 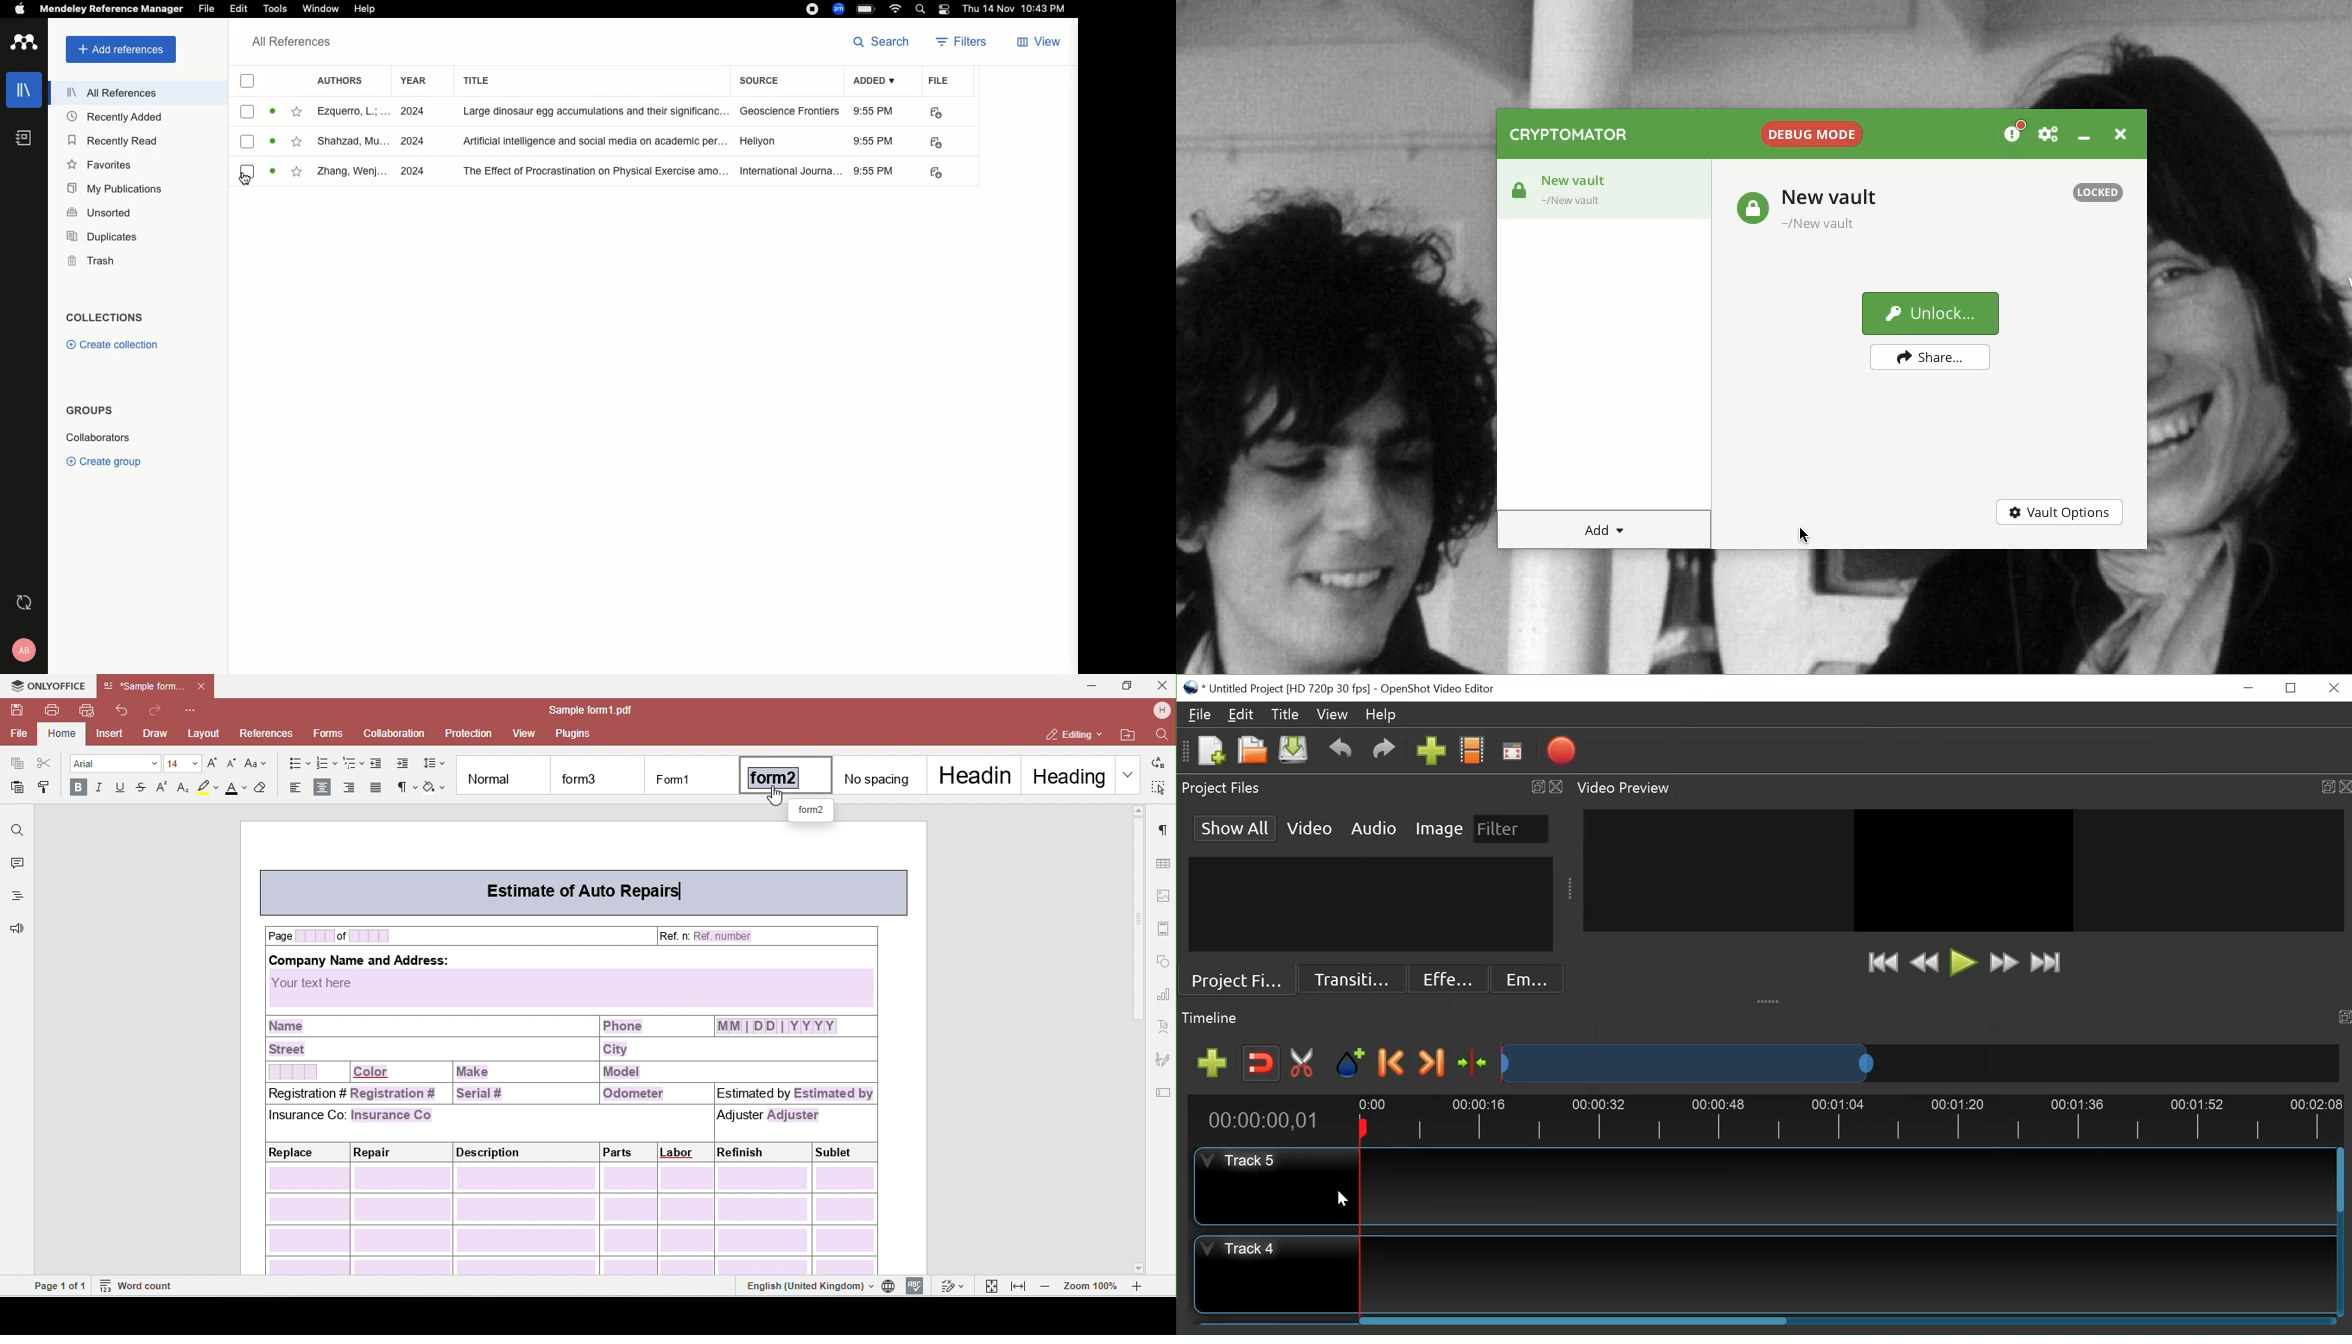 What do you see at coordinates (1275, 1186) in the screenshot?
I see `Track Header` at bounding box center [1275, 1186].